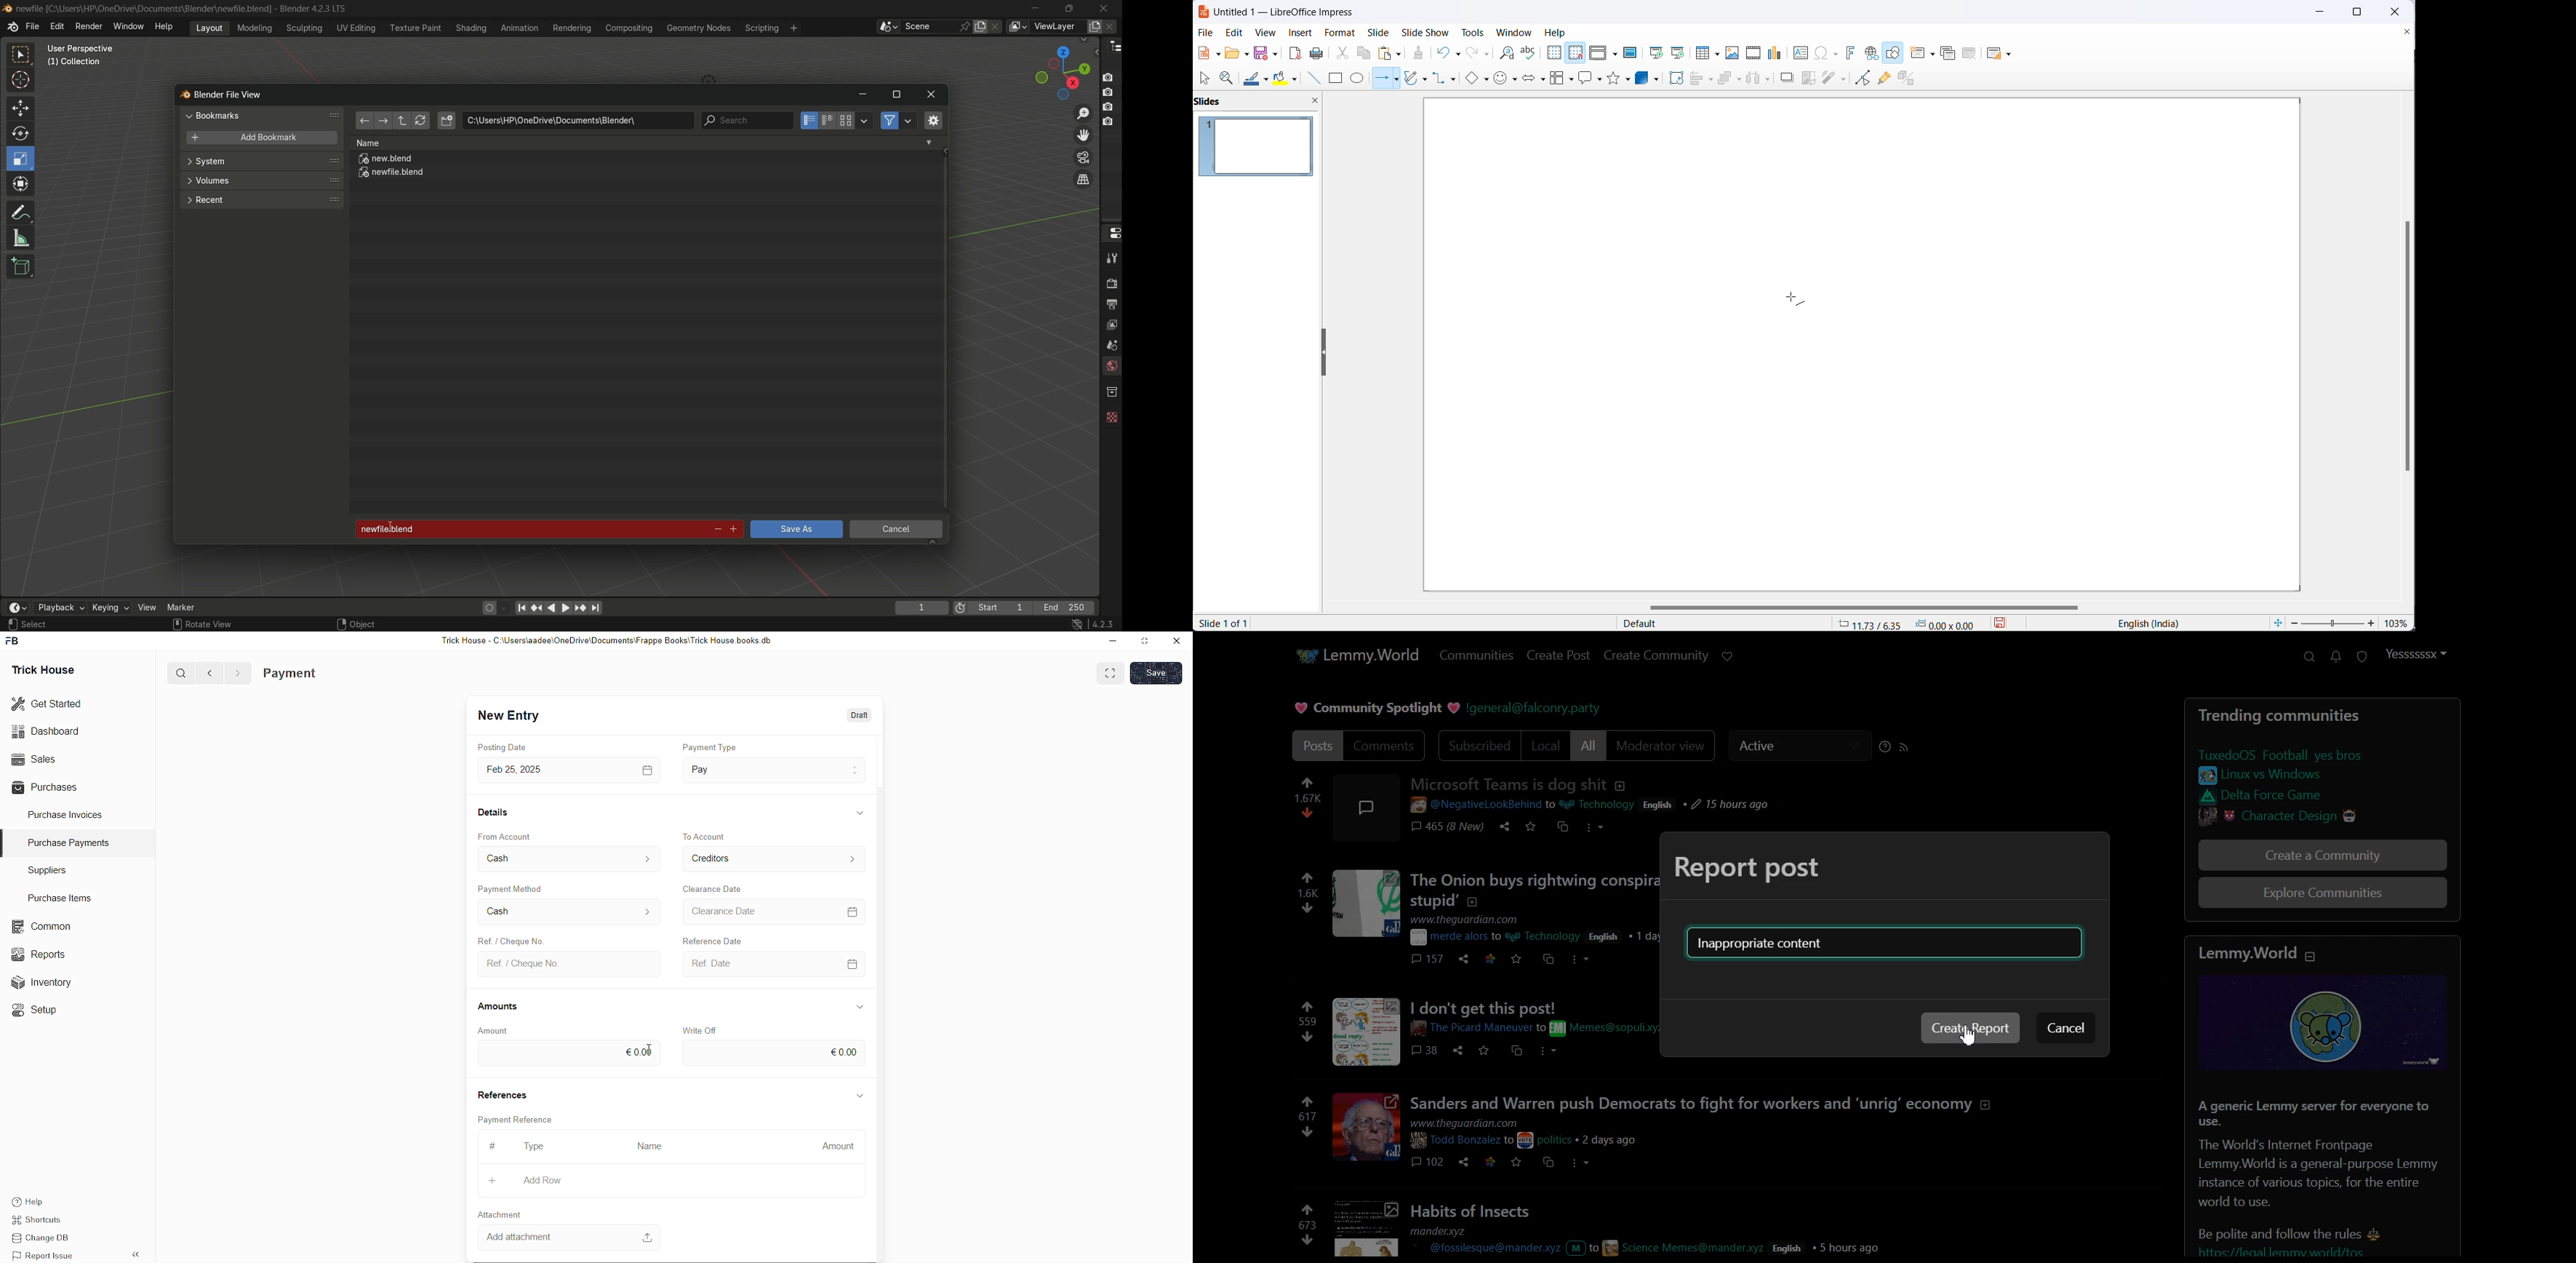  I want to click on From Account, so click(514, 836).